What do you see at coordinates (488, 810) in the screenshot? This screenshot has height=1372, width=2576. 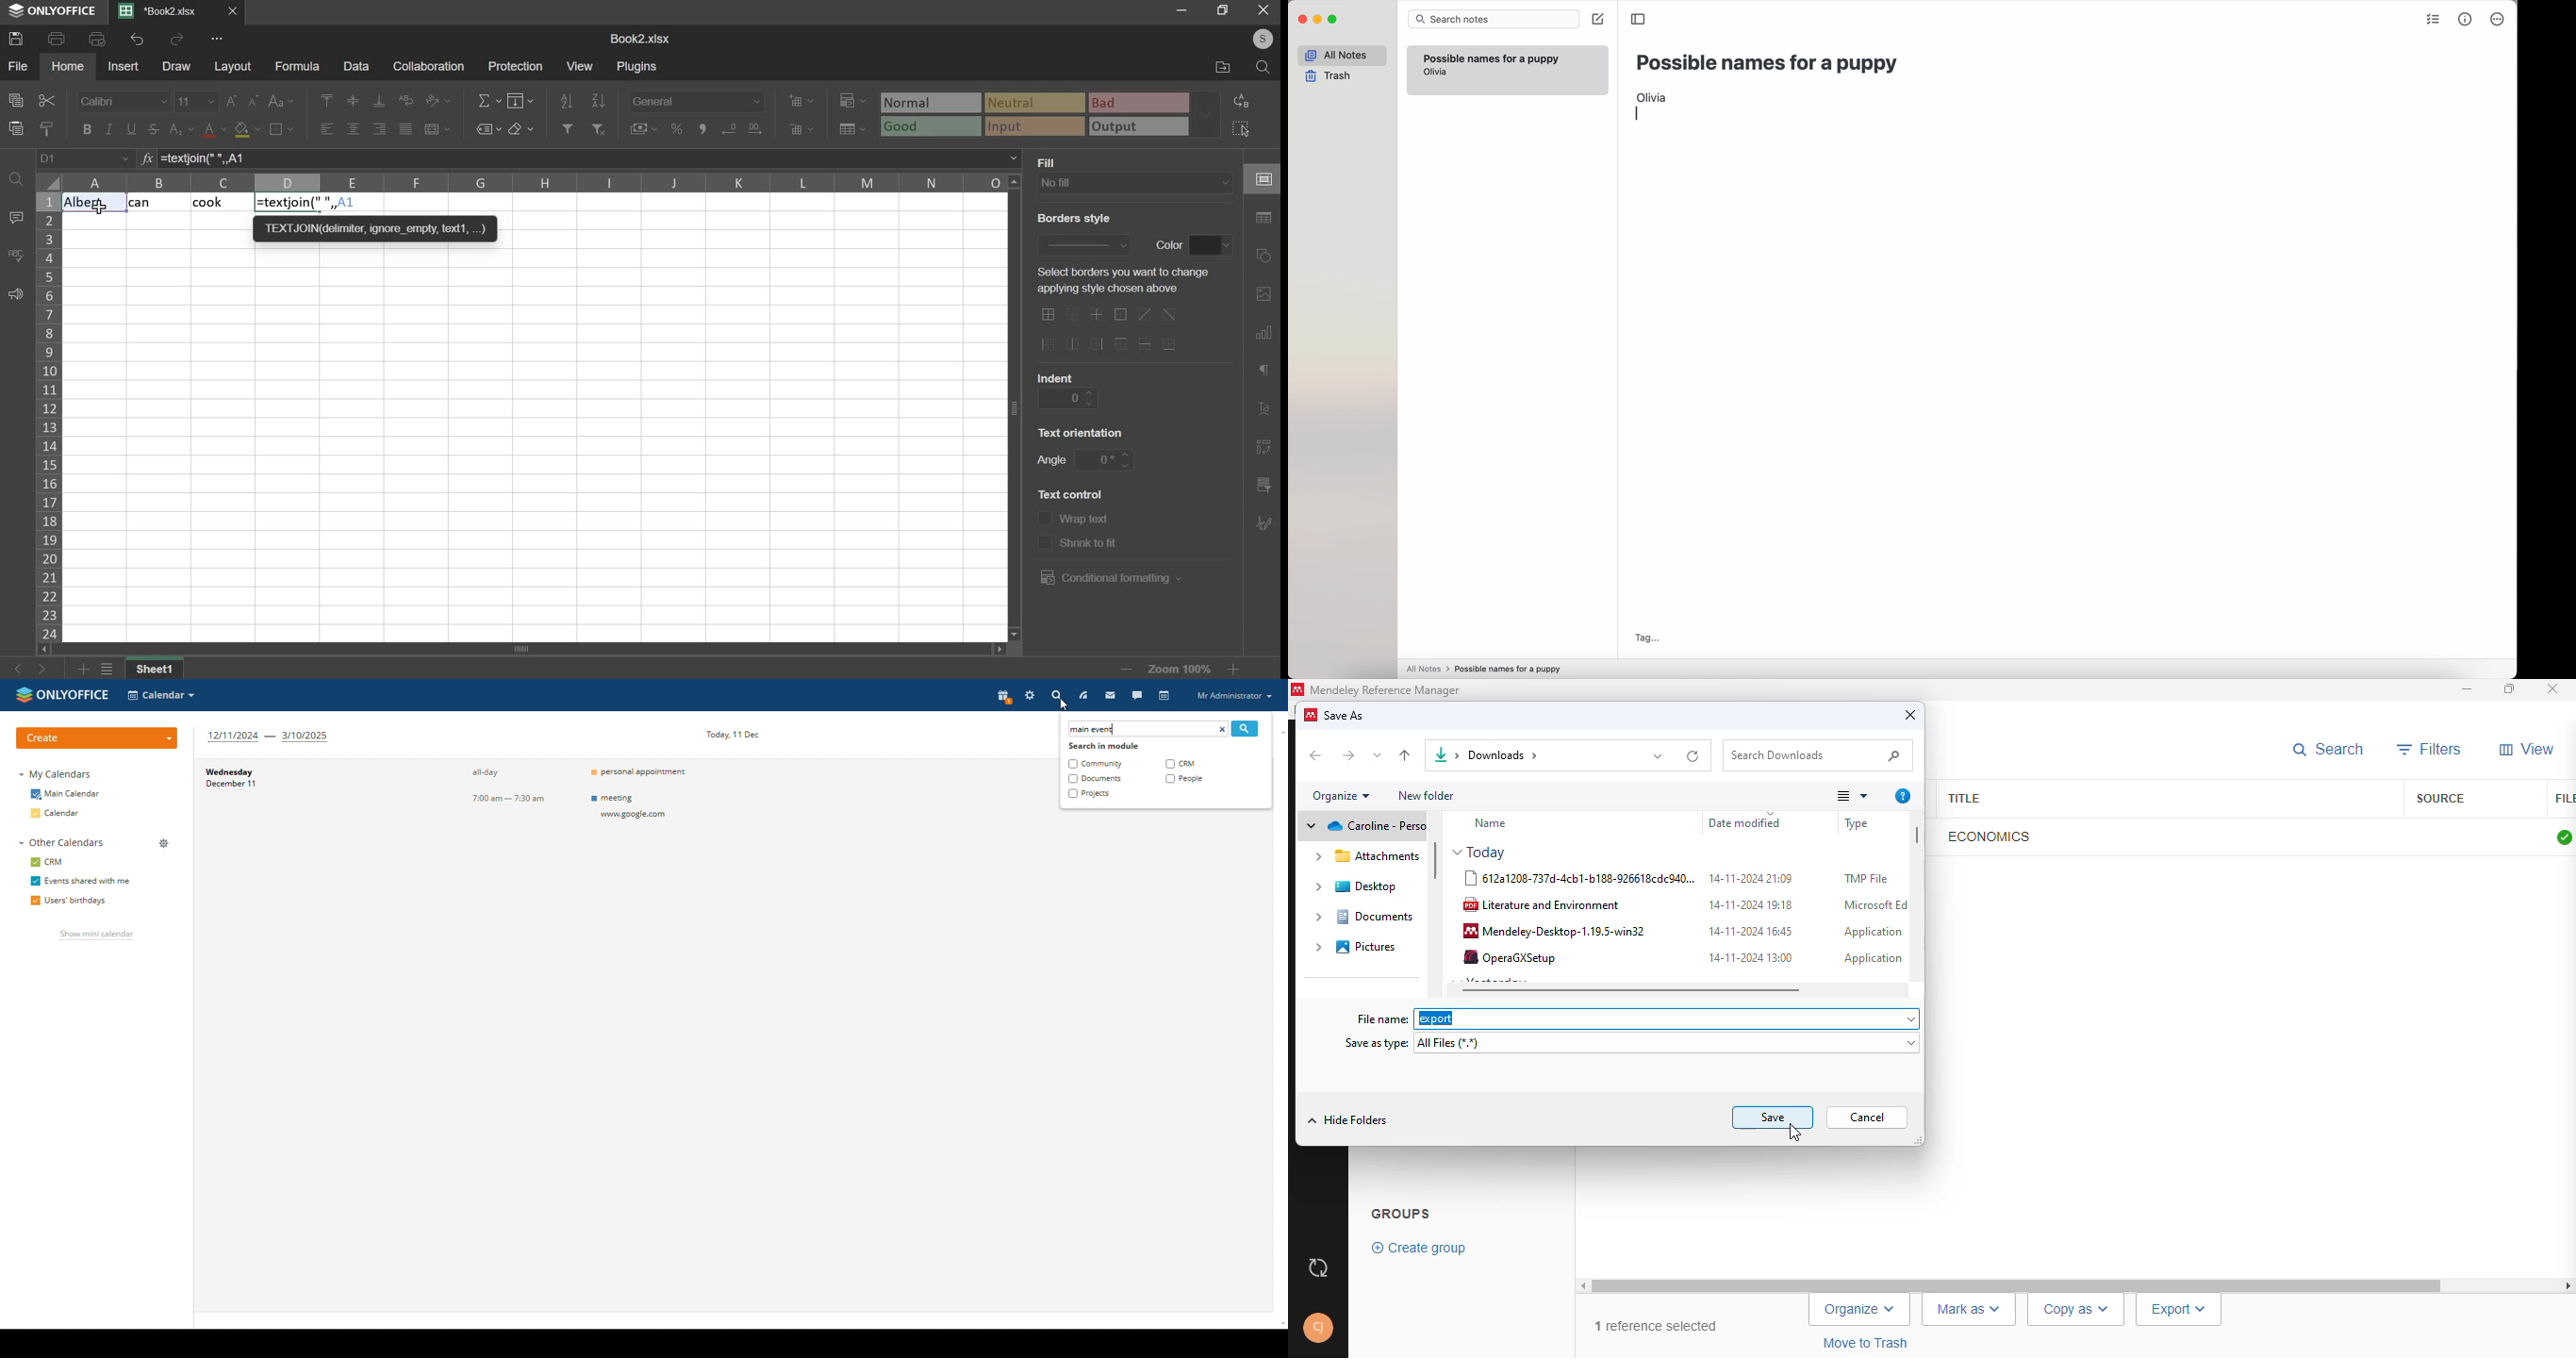 I see `all-day7:00 am — 7:30 am` at bounding box center [488, 810].